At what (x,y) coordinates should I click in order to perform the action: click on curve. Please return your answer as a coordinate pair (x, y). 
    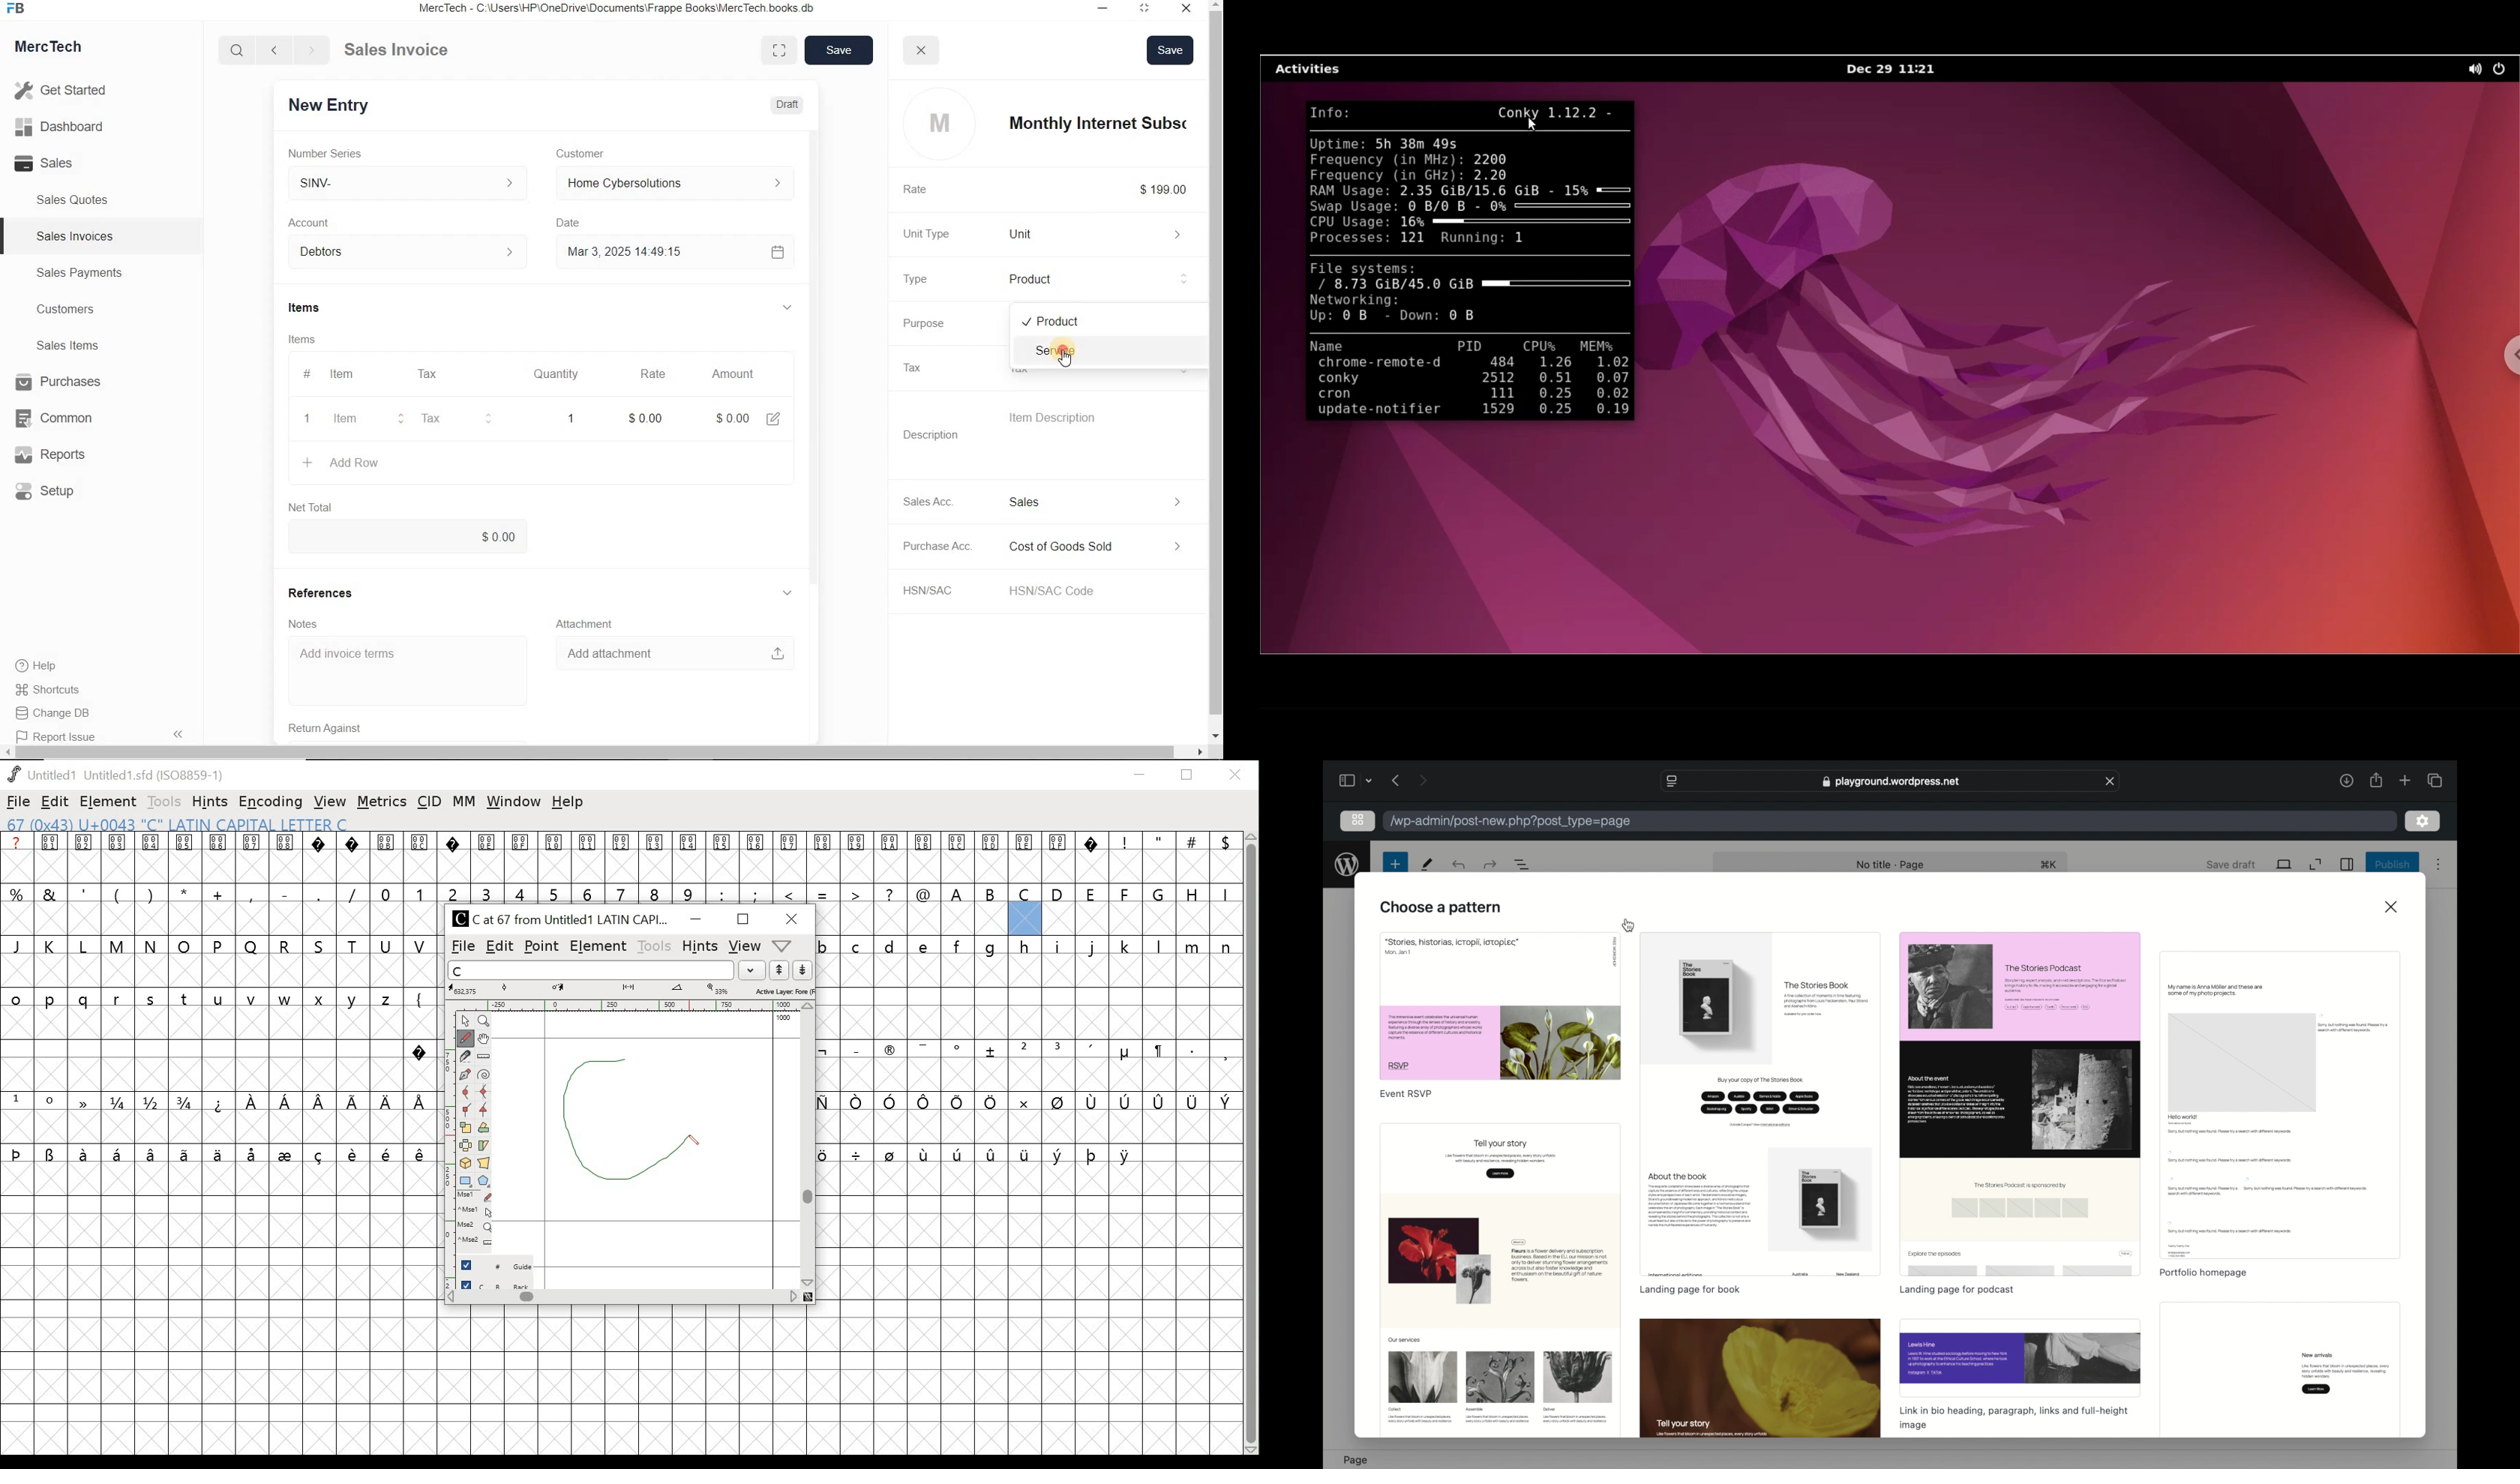
    Looking at the image, I should click on (468, 1093).